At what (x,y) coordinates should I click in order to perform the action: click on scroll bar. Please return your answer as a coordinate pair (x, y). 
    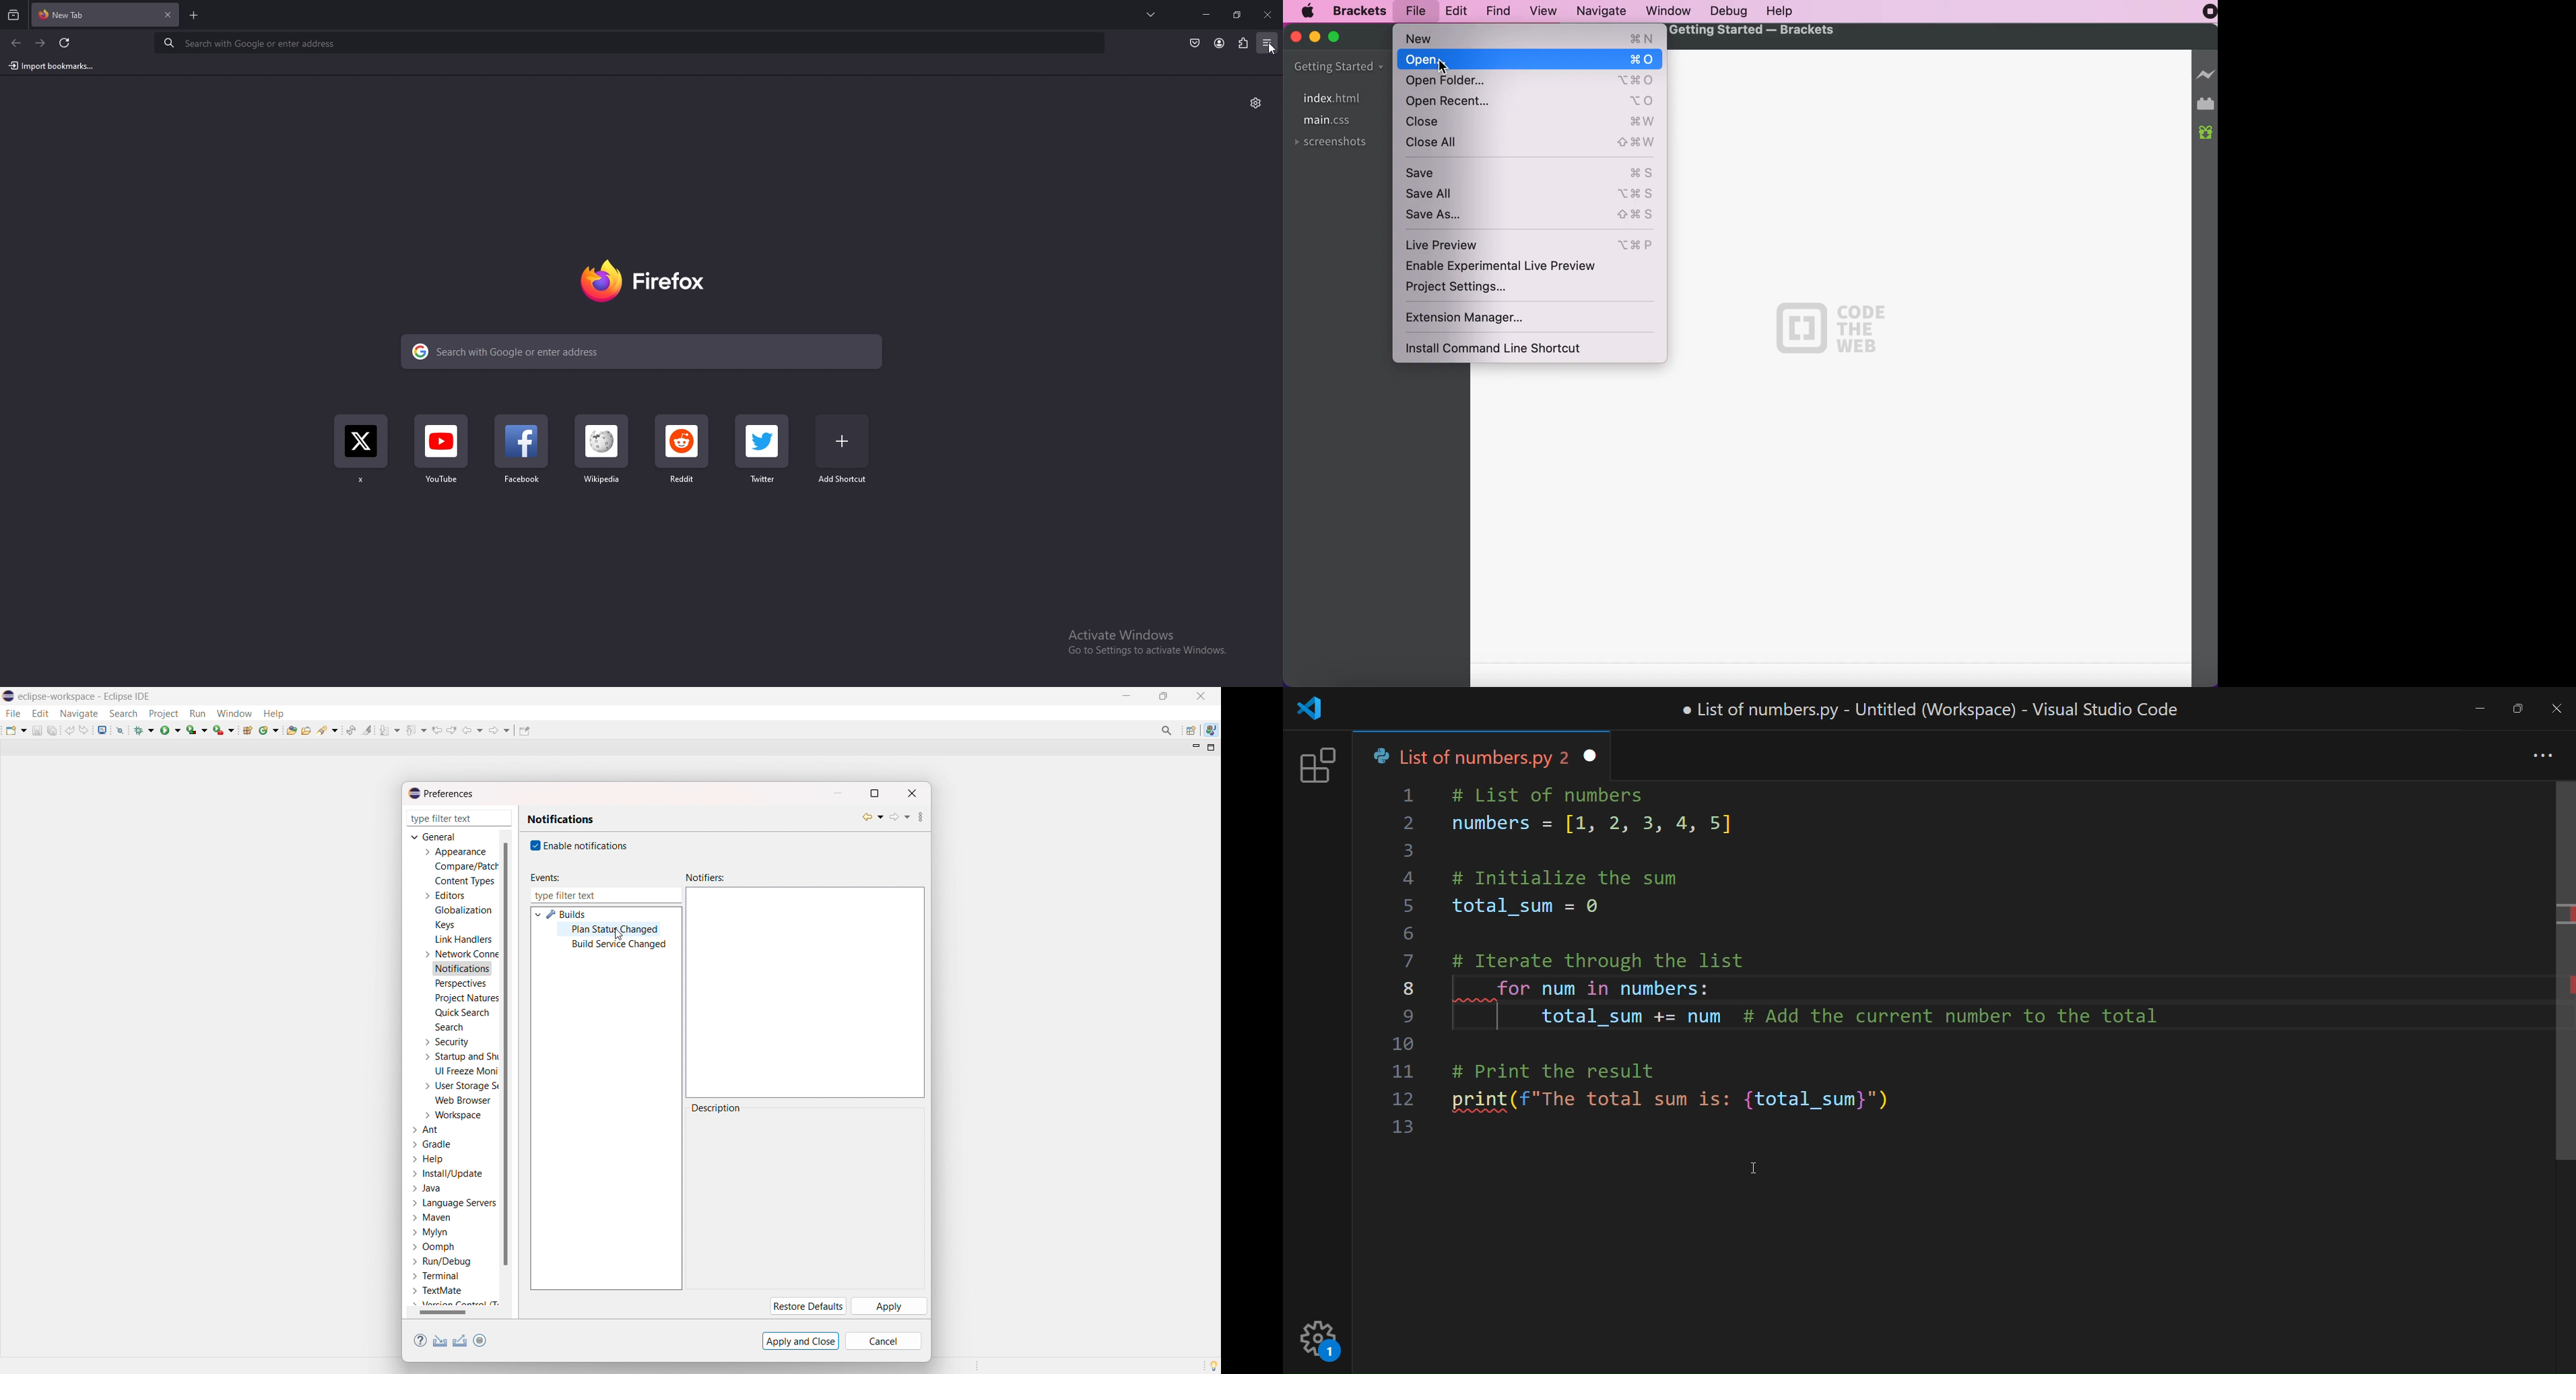
    Looking at the image, I should click on (2555, 980).